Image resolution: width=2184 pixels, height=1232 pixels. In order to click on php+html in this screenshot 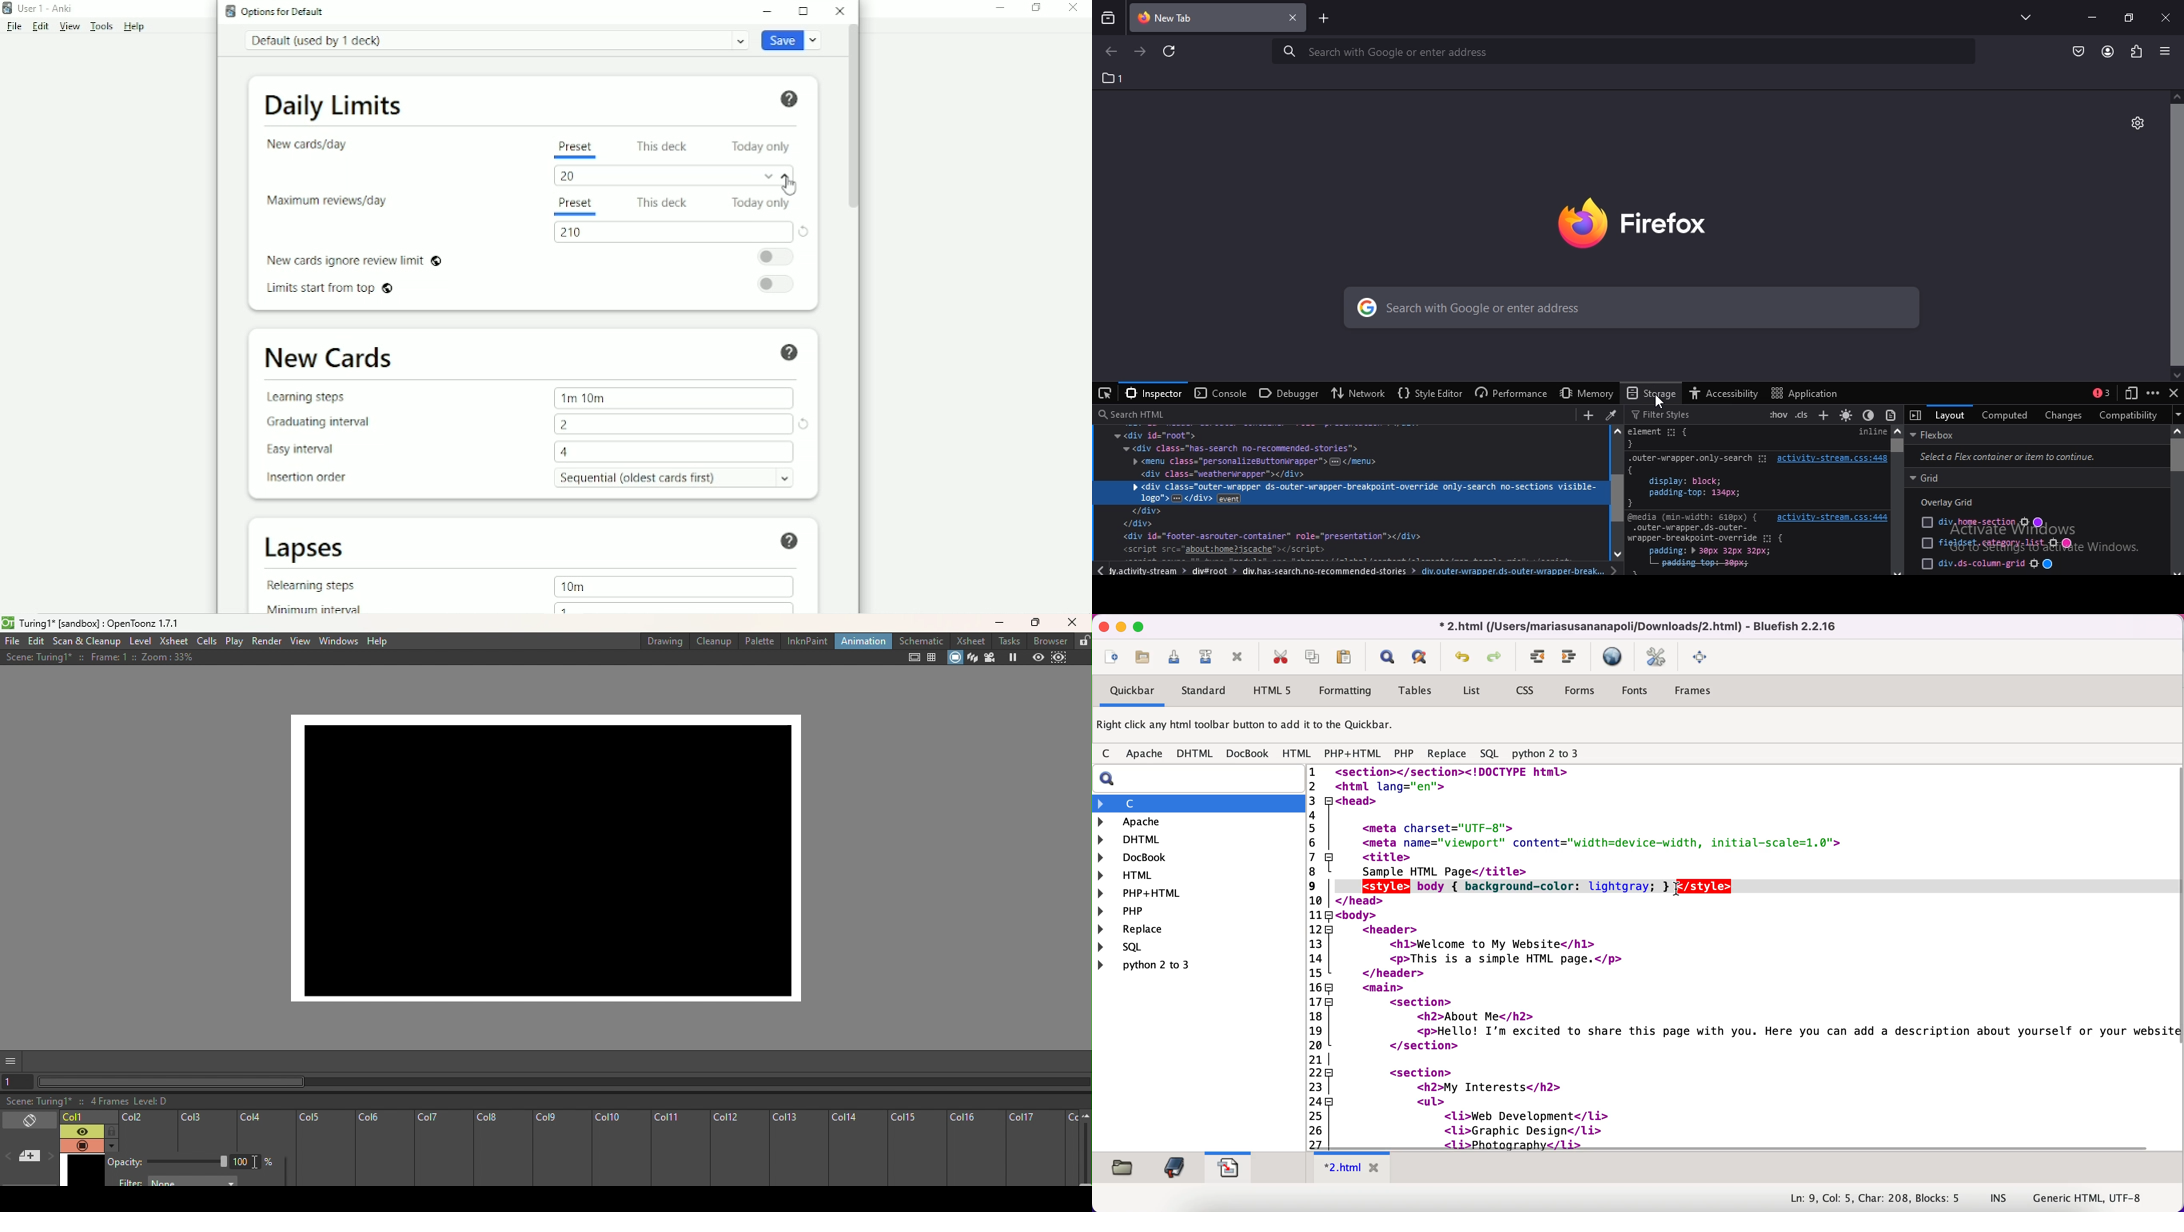, I will do `click(1354, 755)`.